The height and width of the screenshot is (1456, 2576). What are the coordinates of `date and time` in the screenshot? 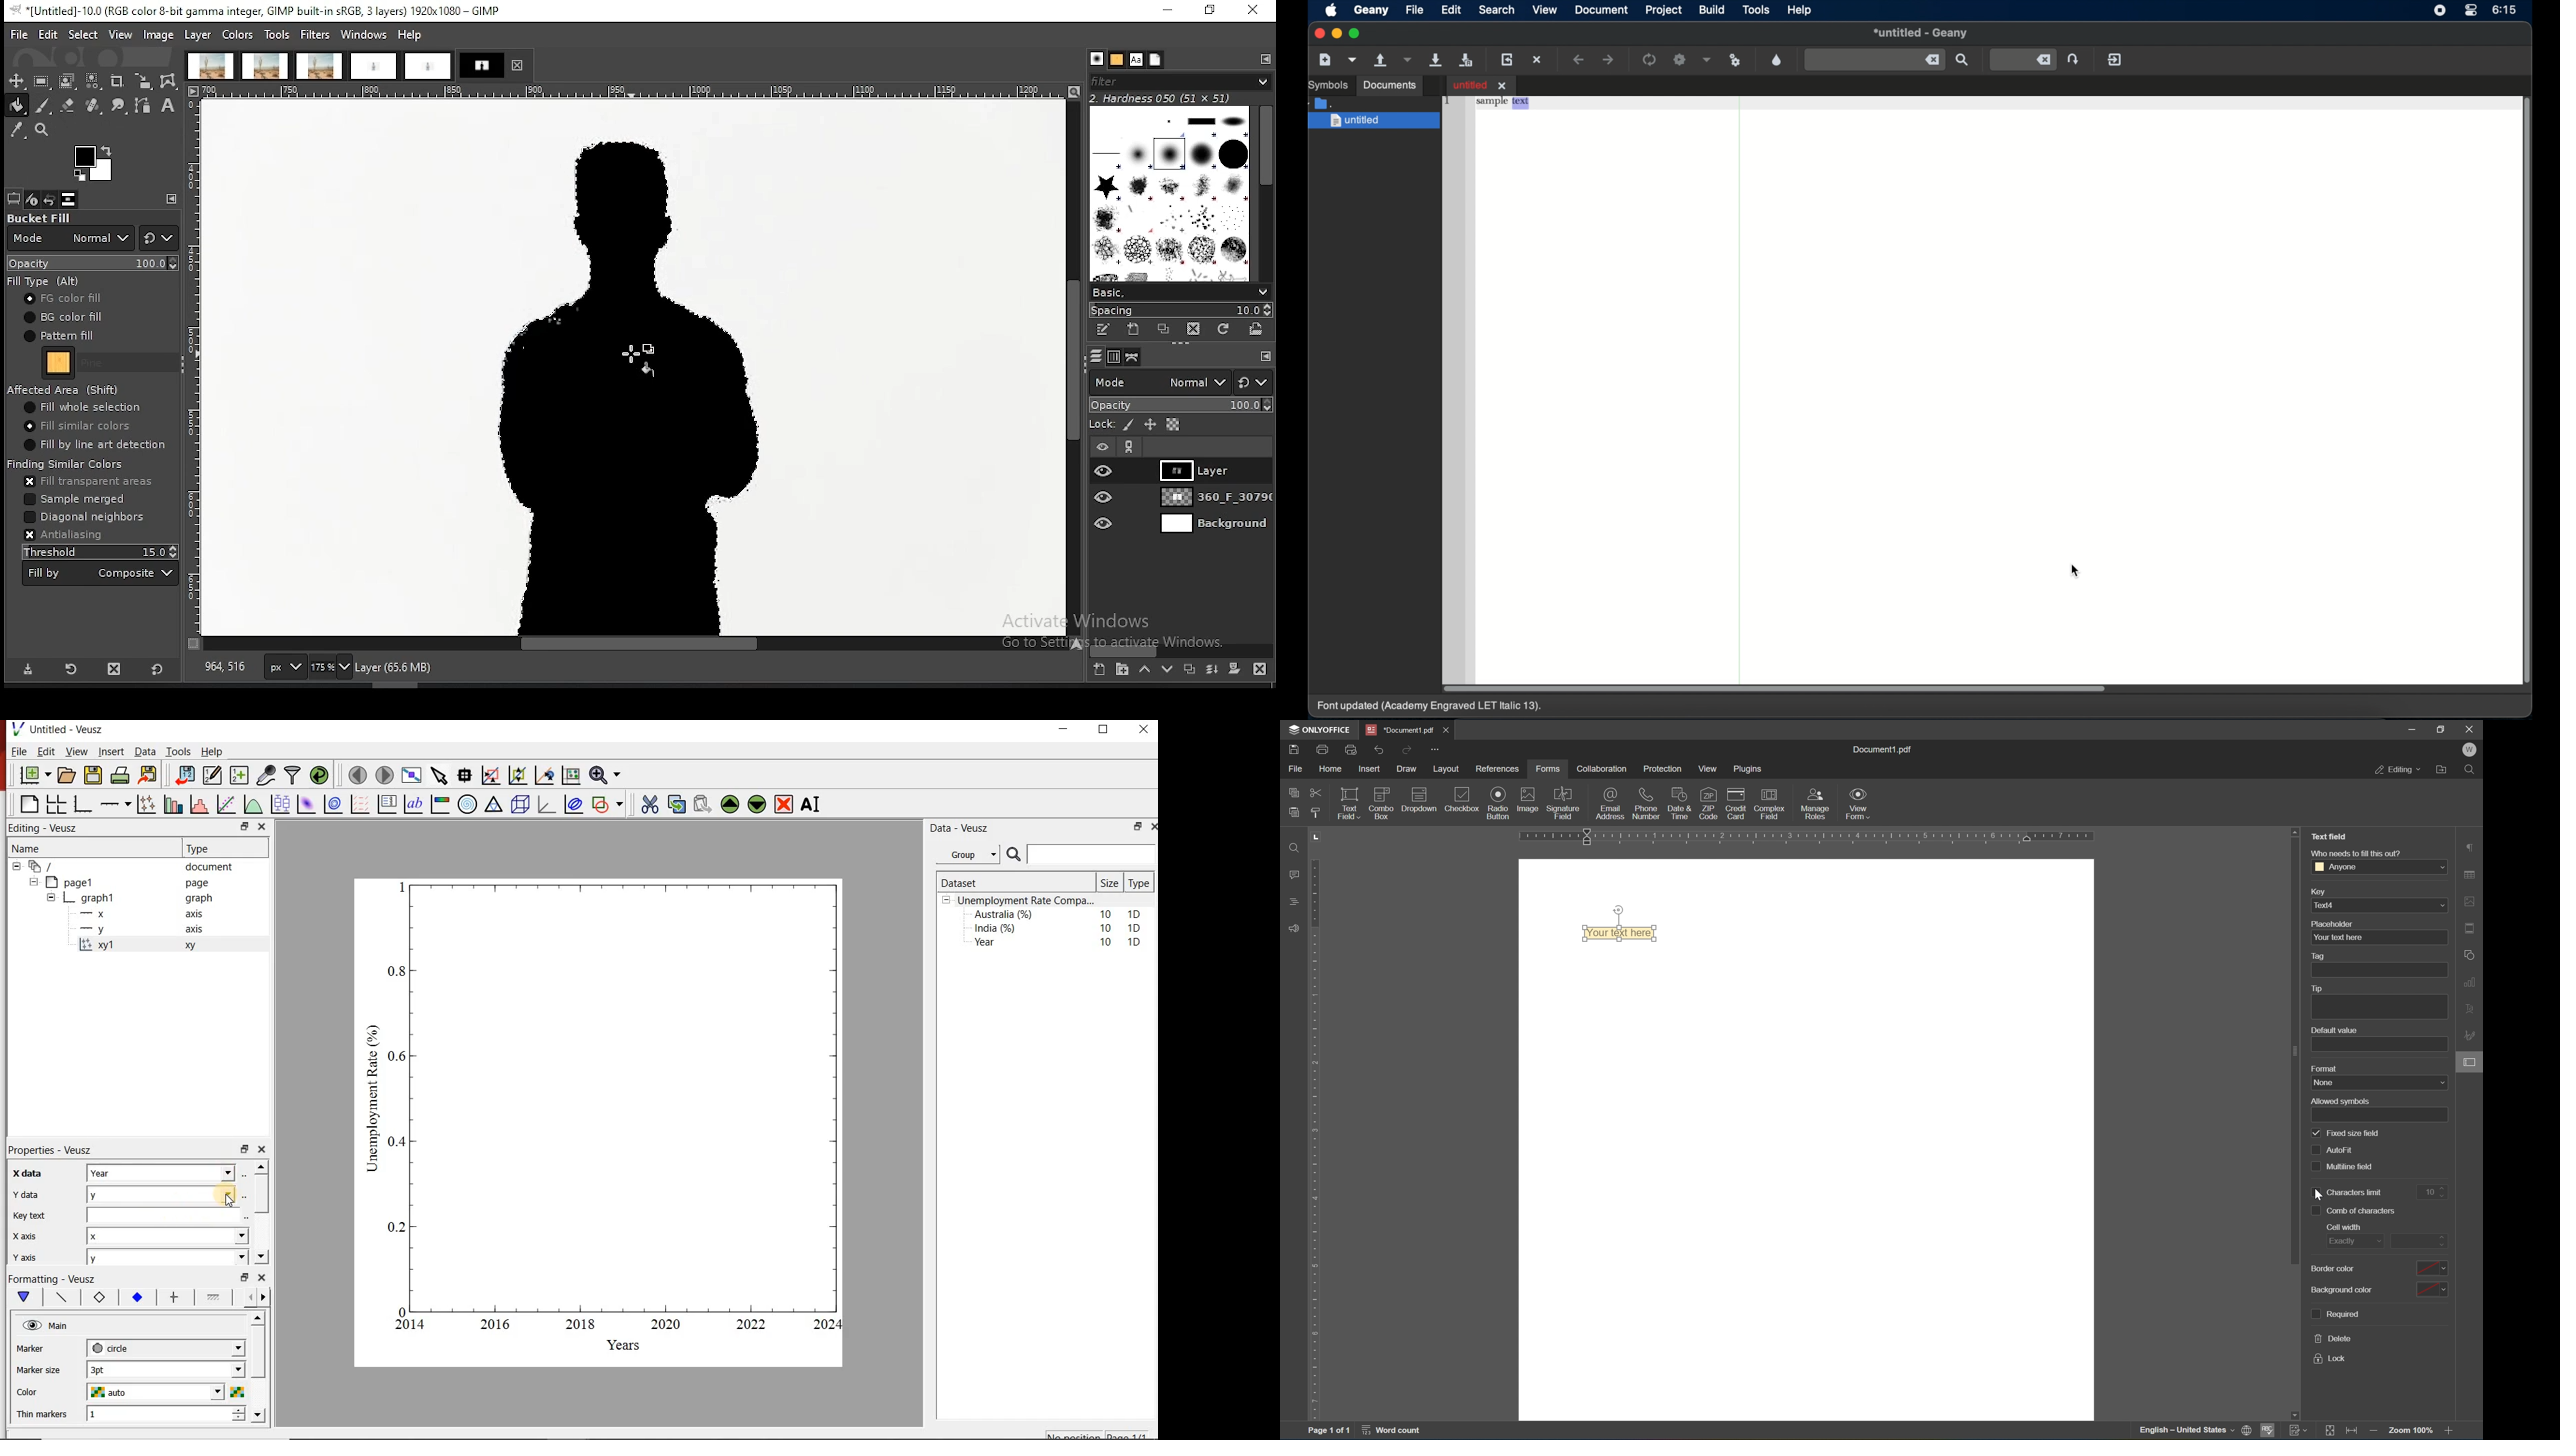 It's located at (1678, 803).